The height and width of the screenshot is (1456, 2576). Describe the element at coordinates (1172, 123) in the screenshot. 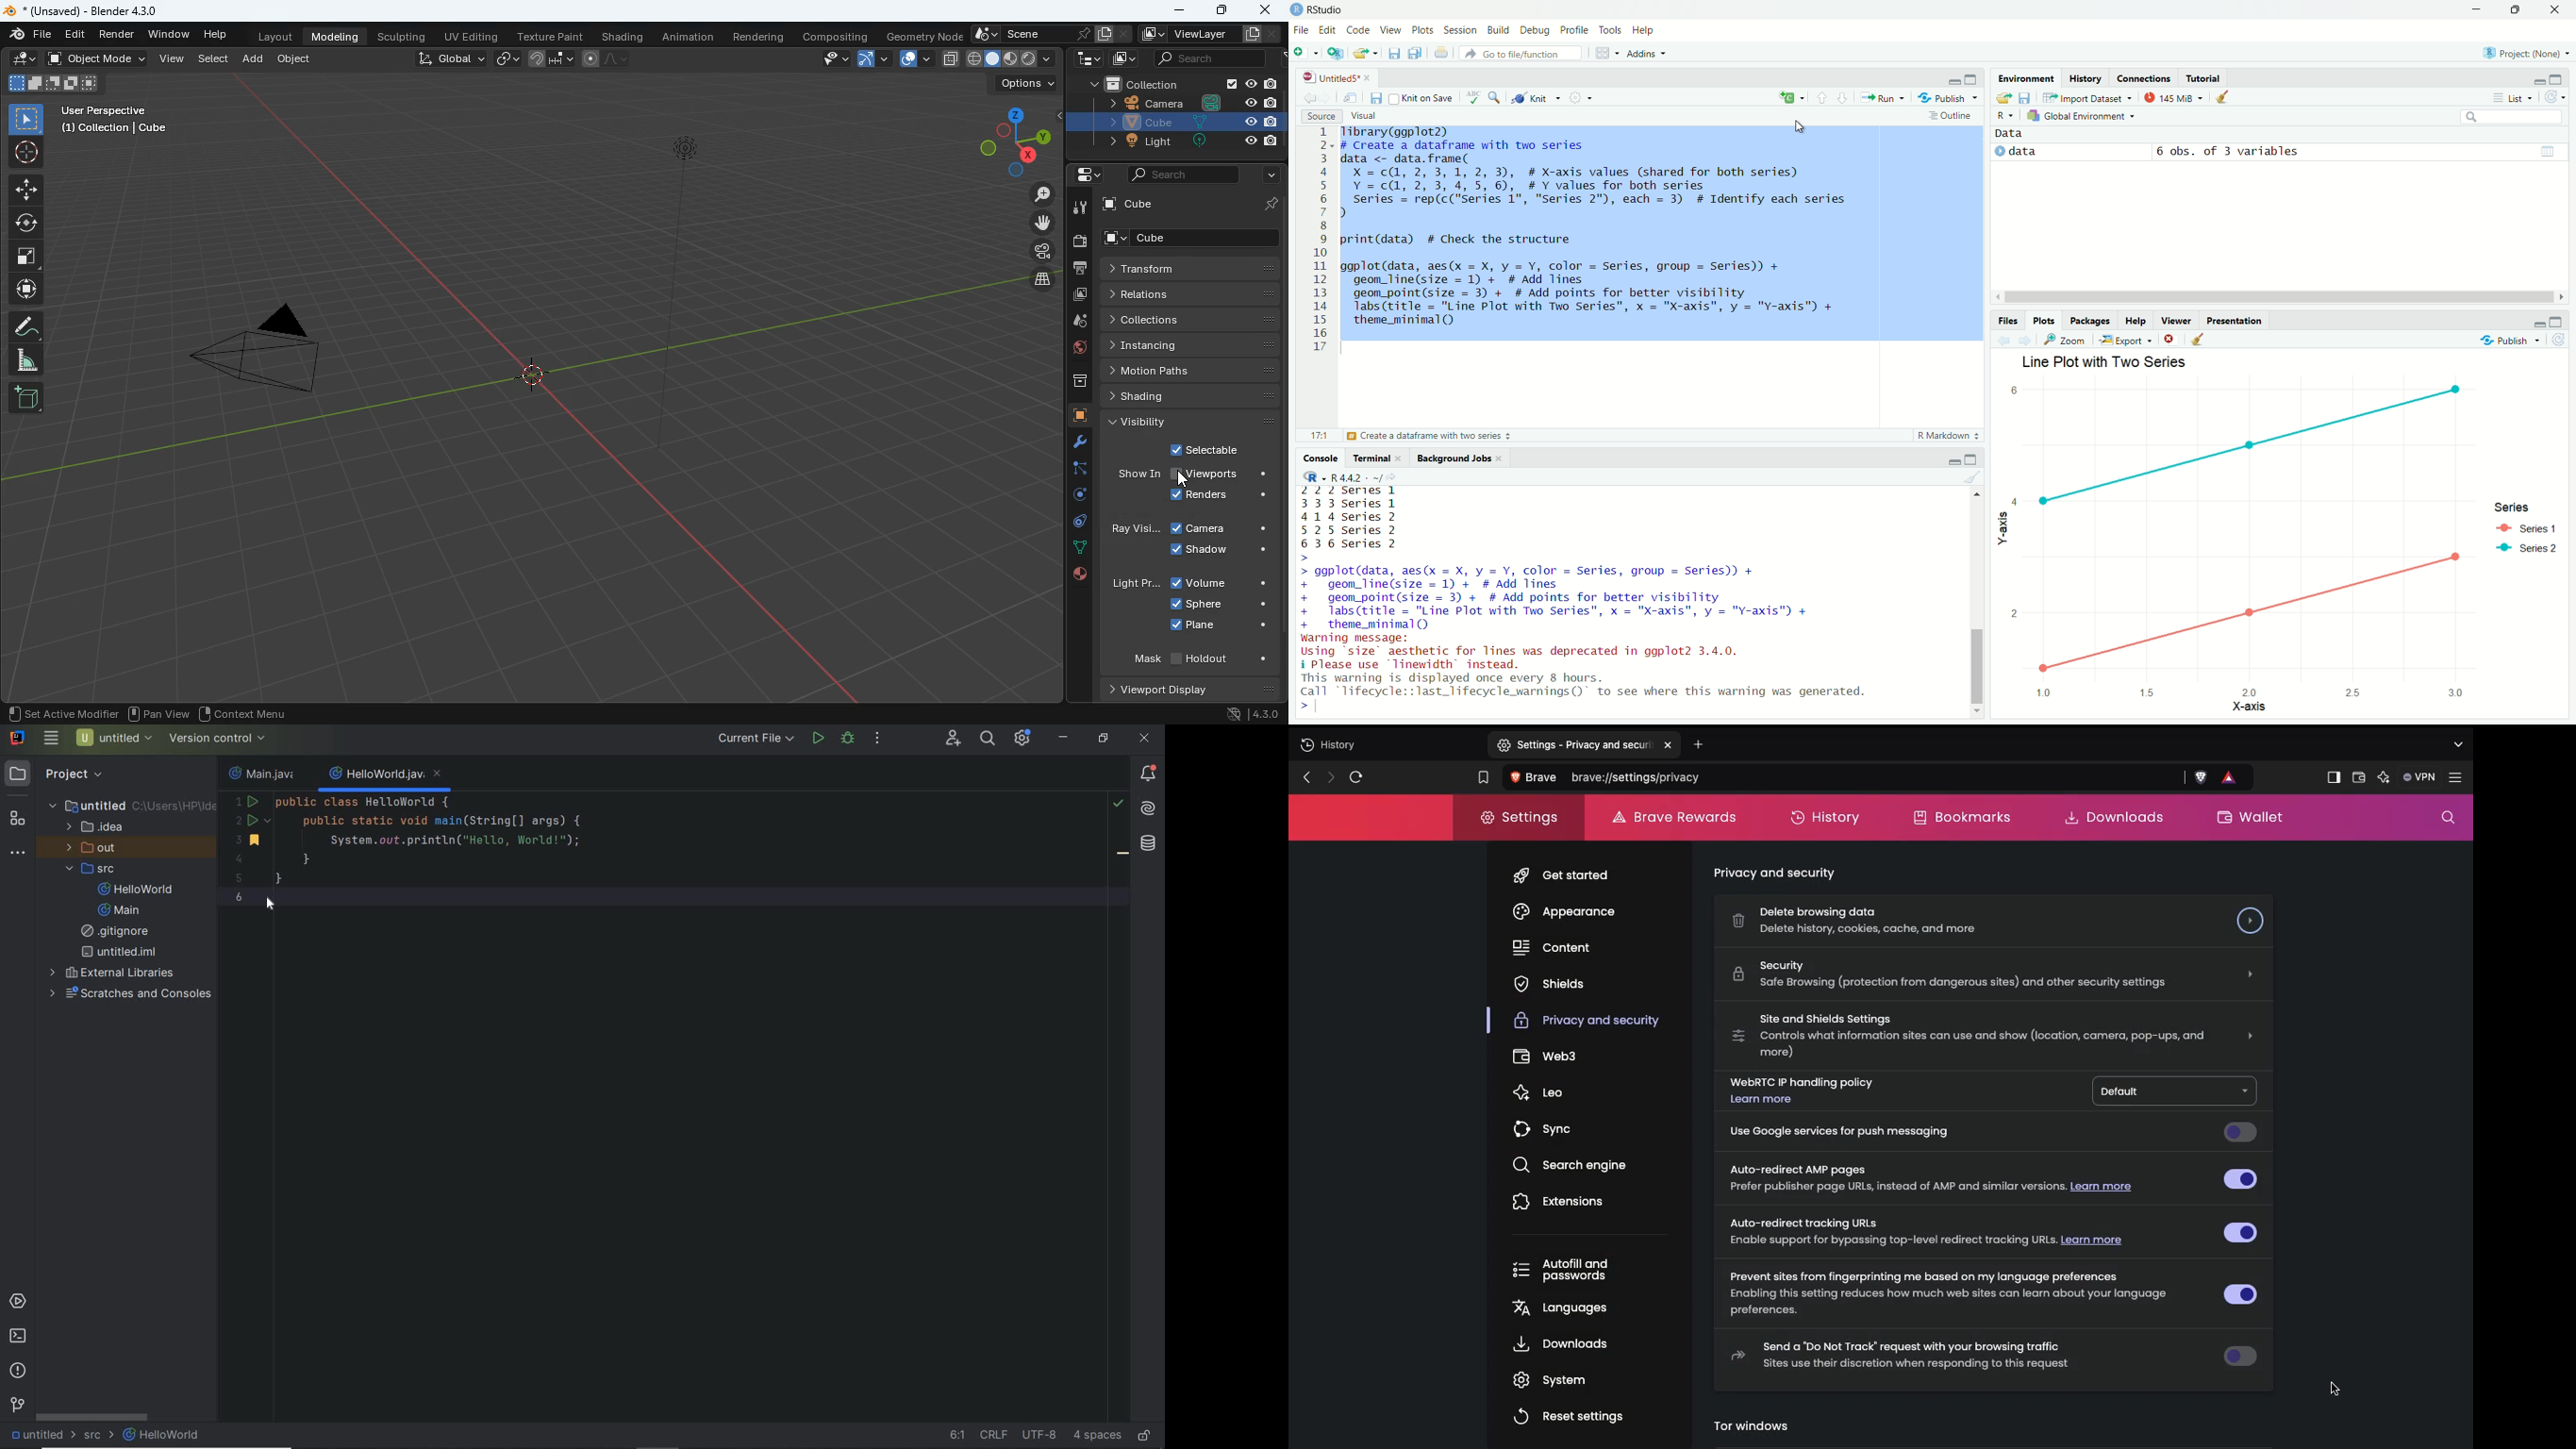

I see `cube` at that location.